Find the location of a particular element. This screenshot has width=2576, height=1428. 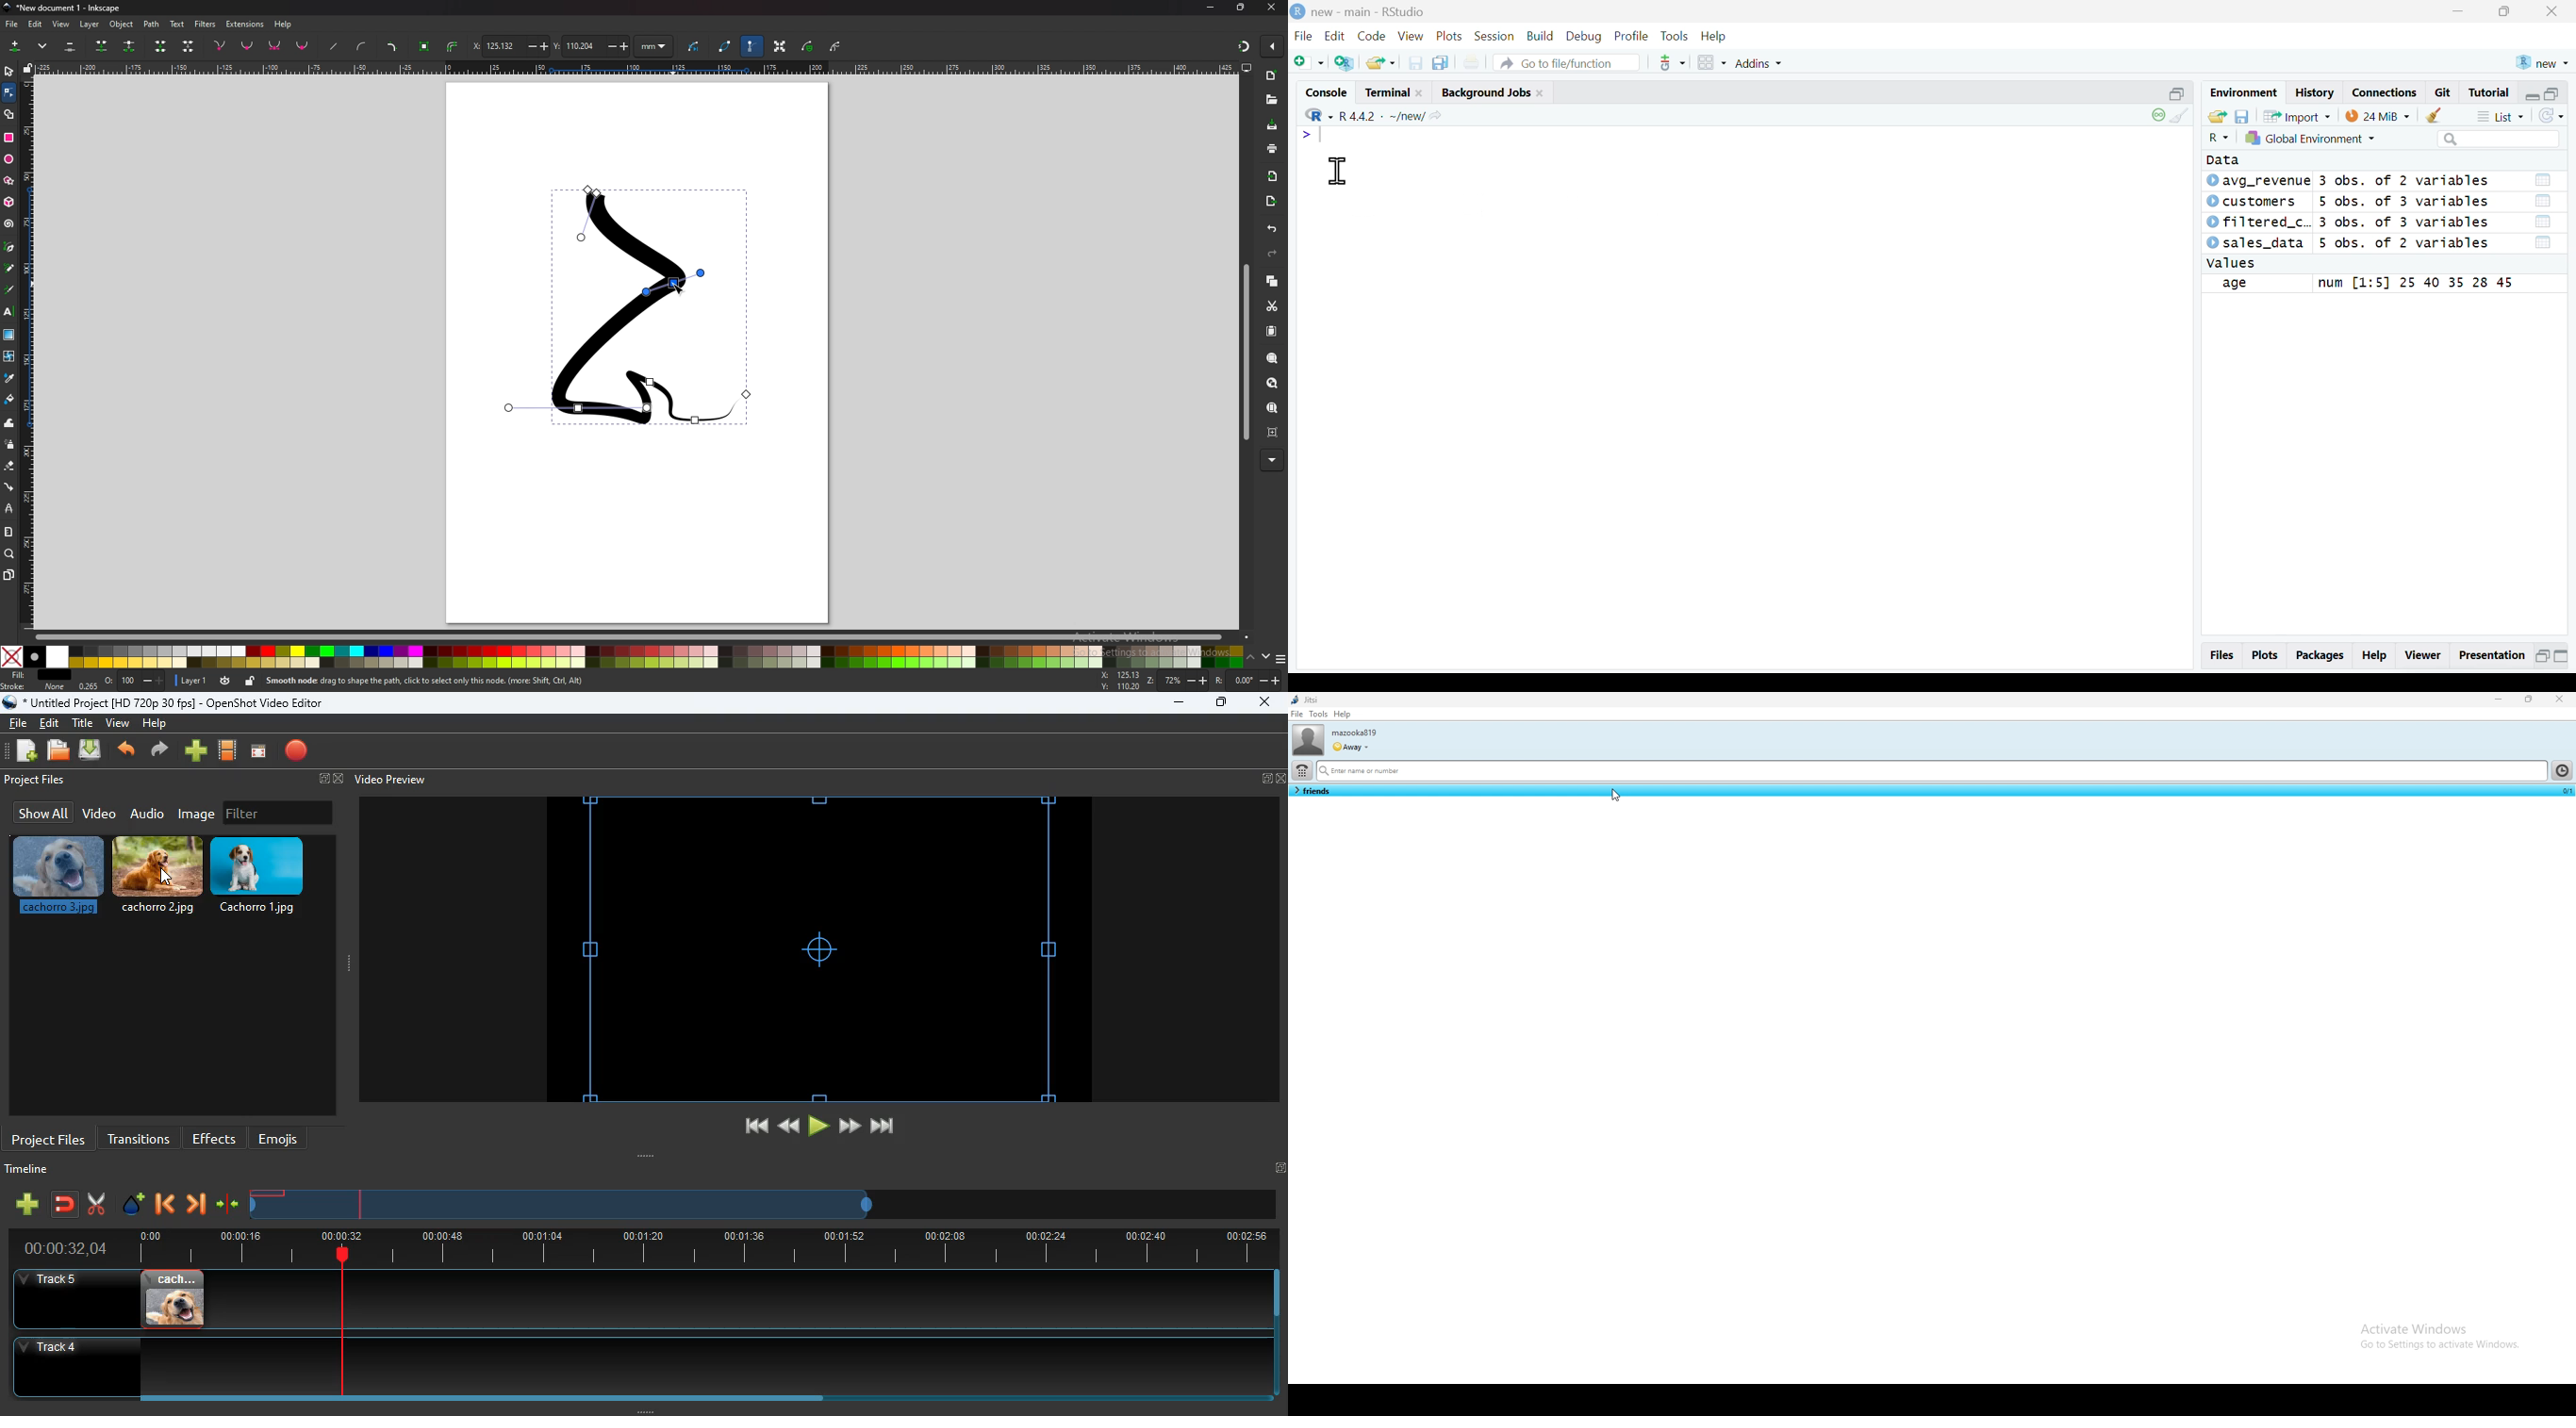

resize is located at coordinates (2528, 699).